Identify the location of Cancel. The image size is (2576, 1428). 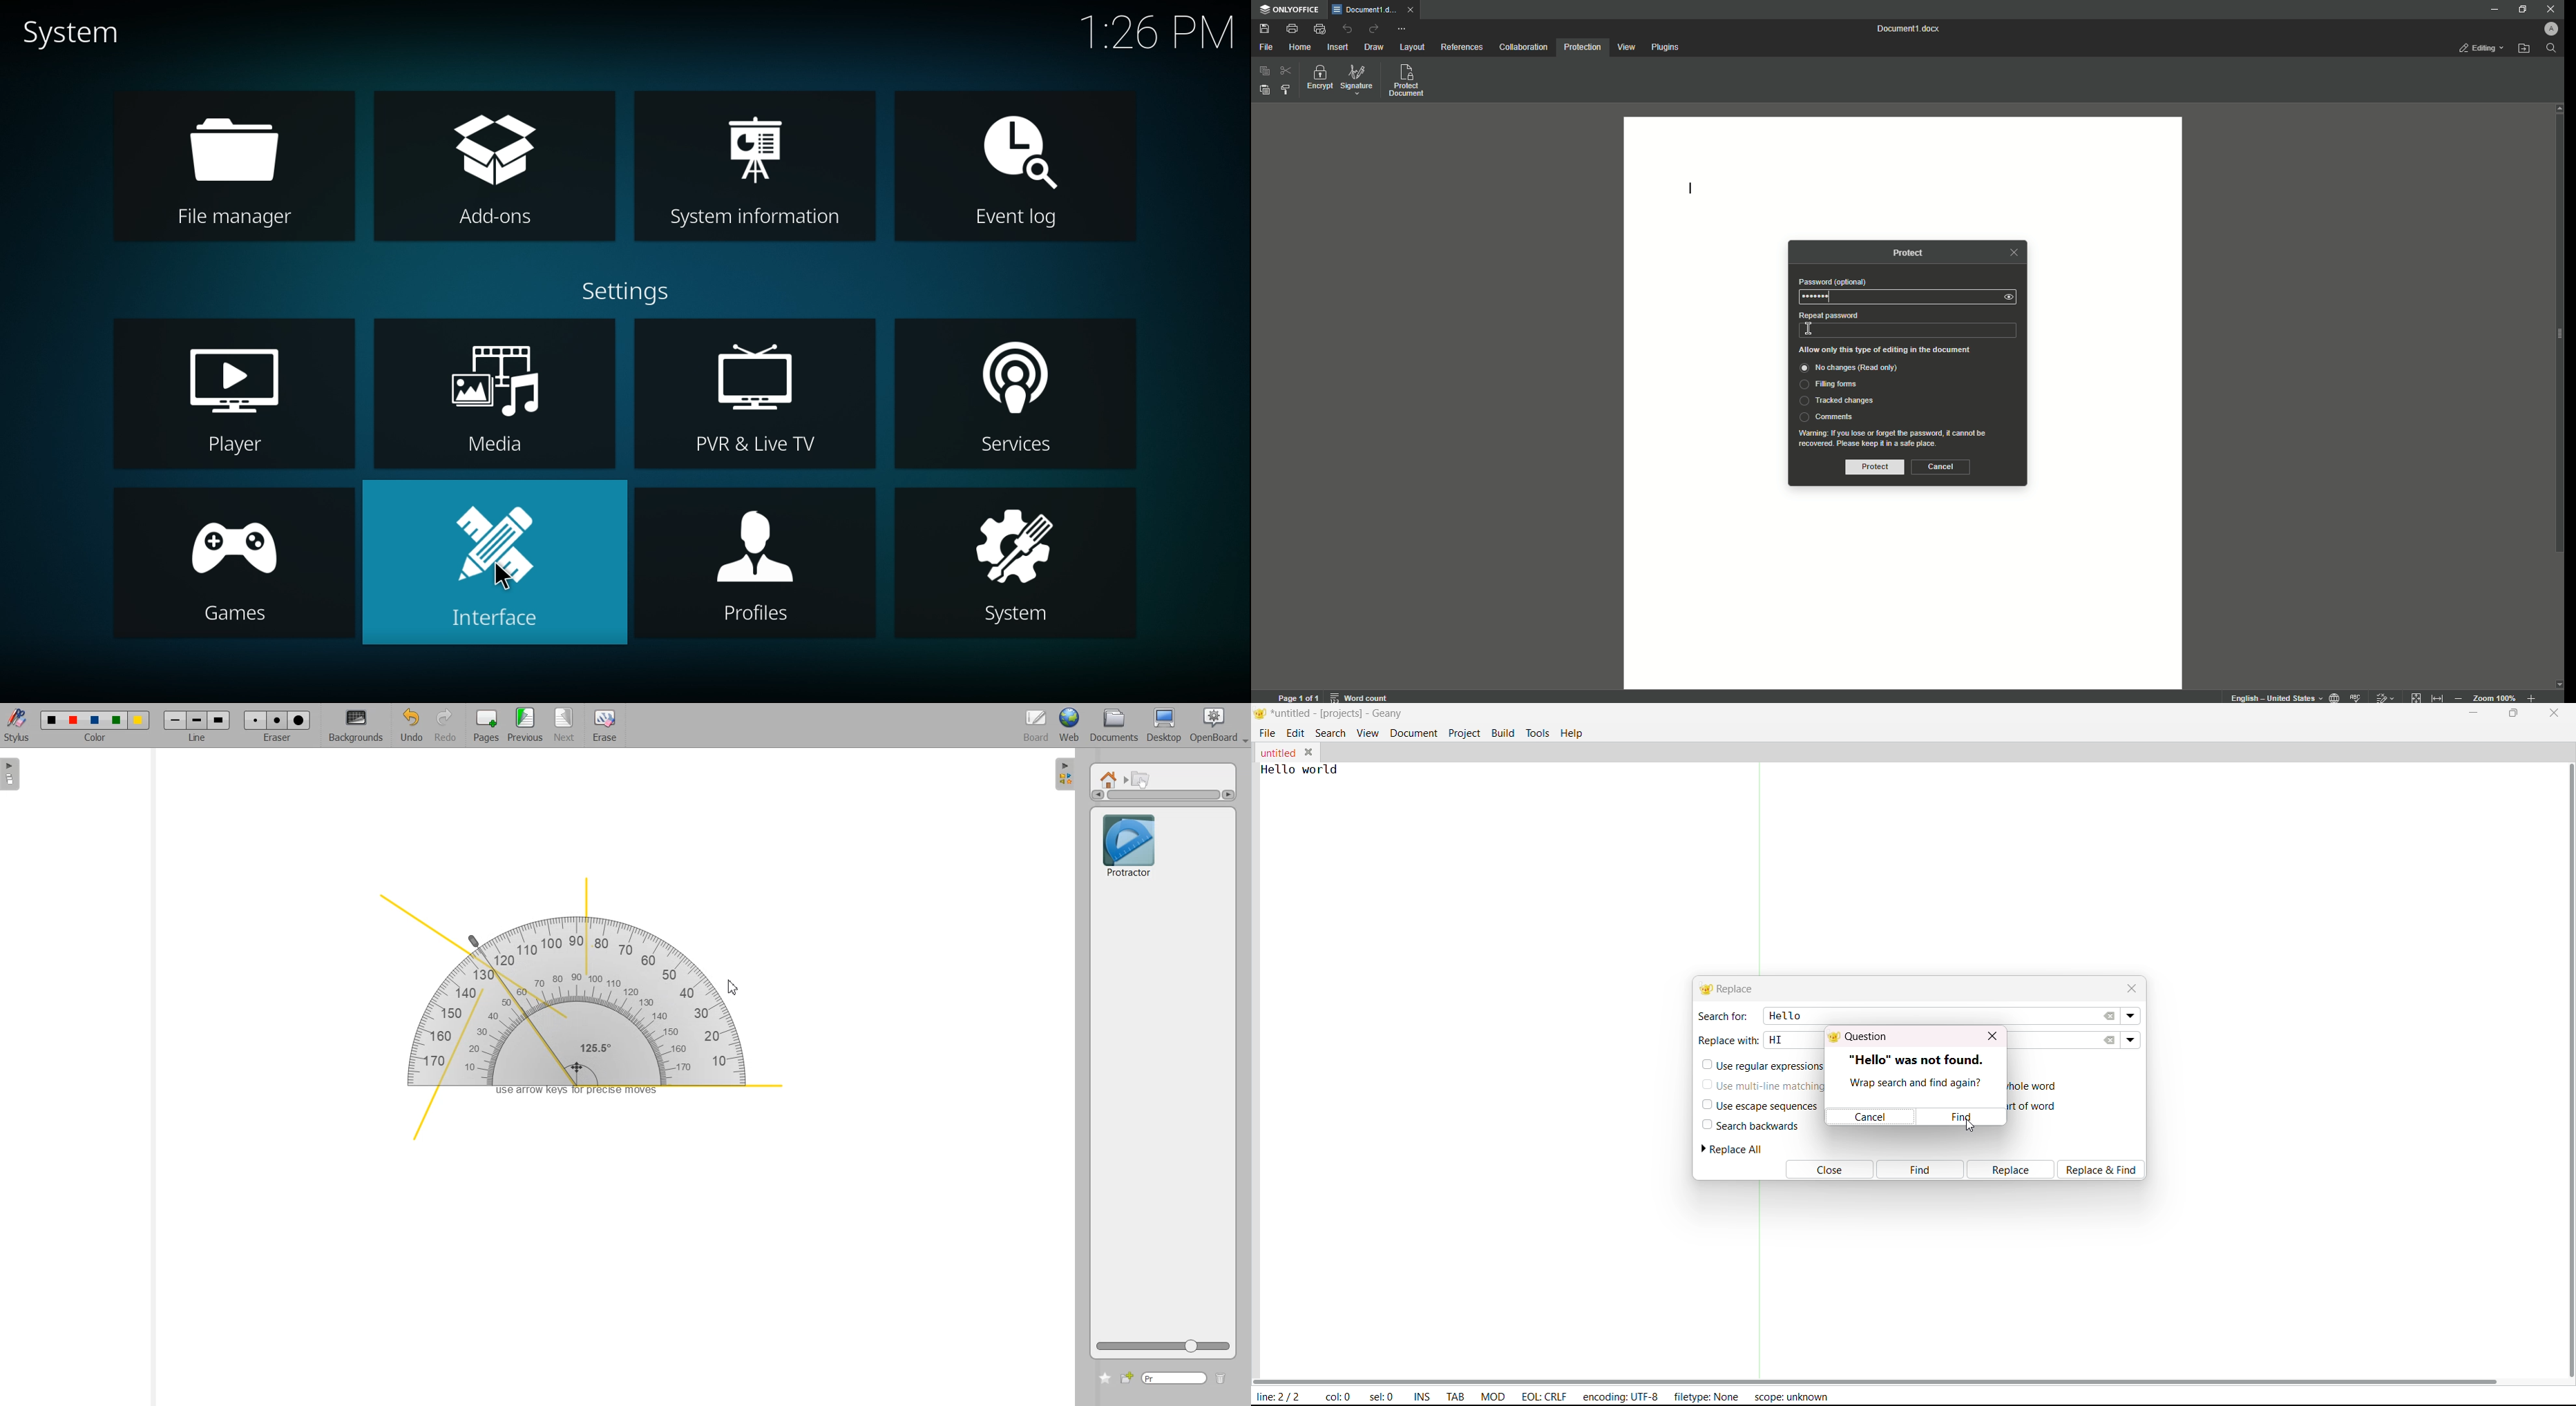
(1941, 466).